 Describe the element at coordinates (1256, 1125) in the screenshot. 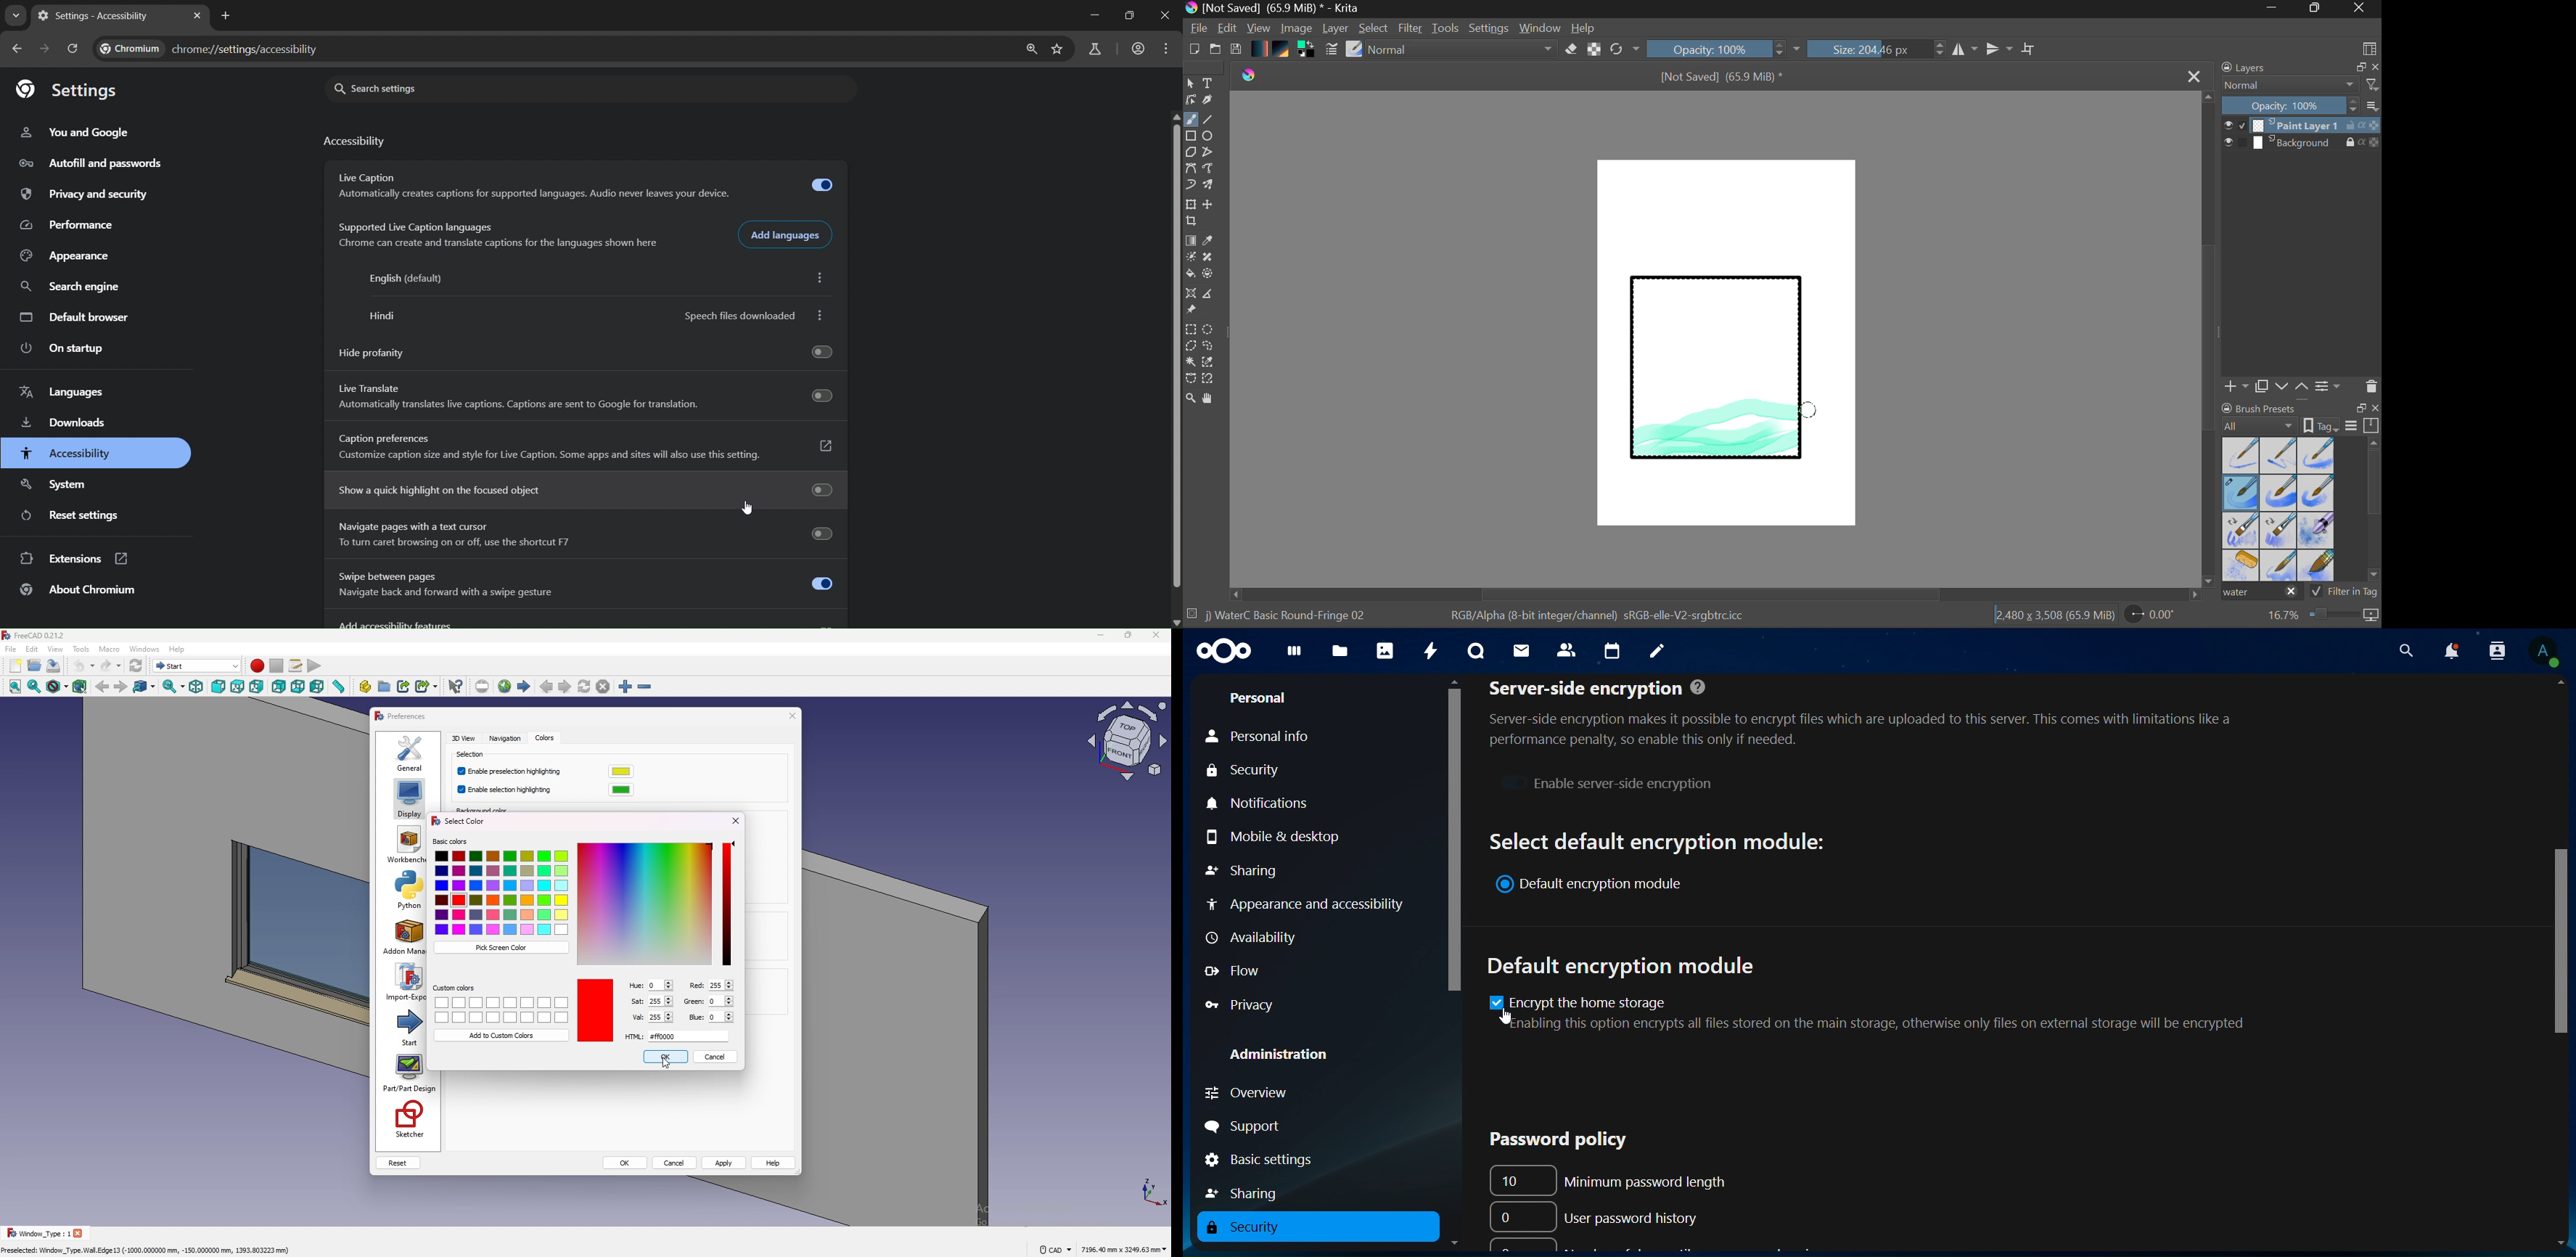

I see `support` at that location.